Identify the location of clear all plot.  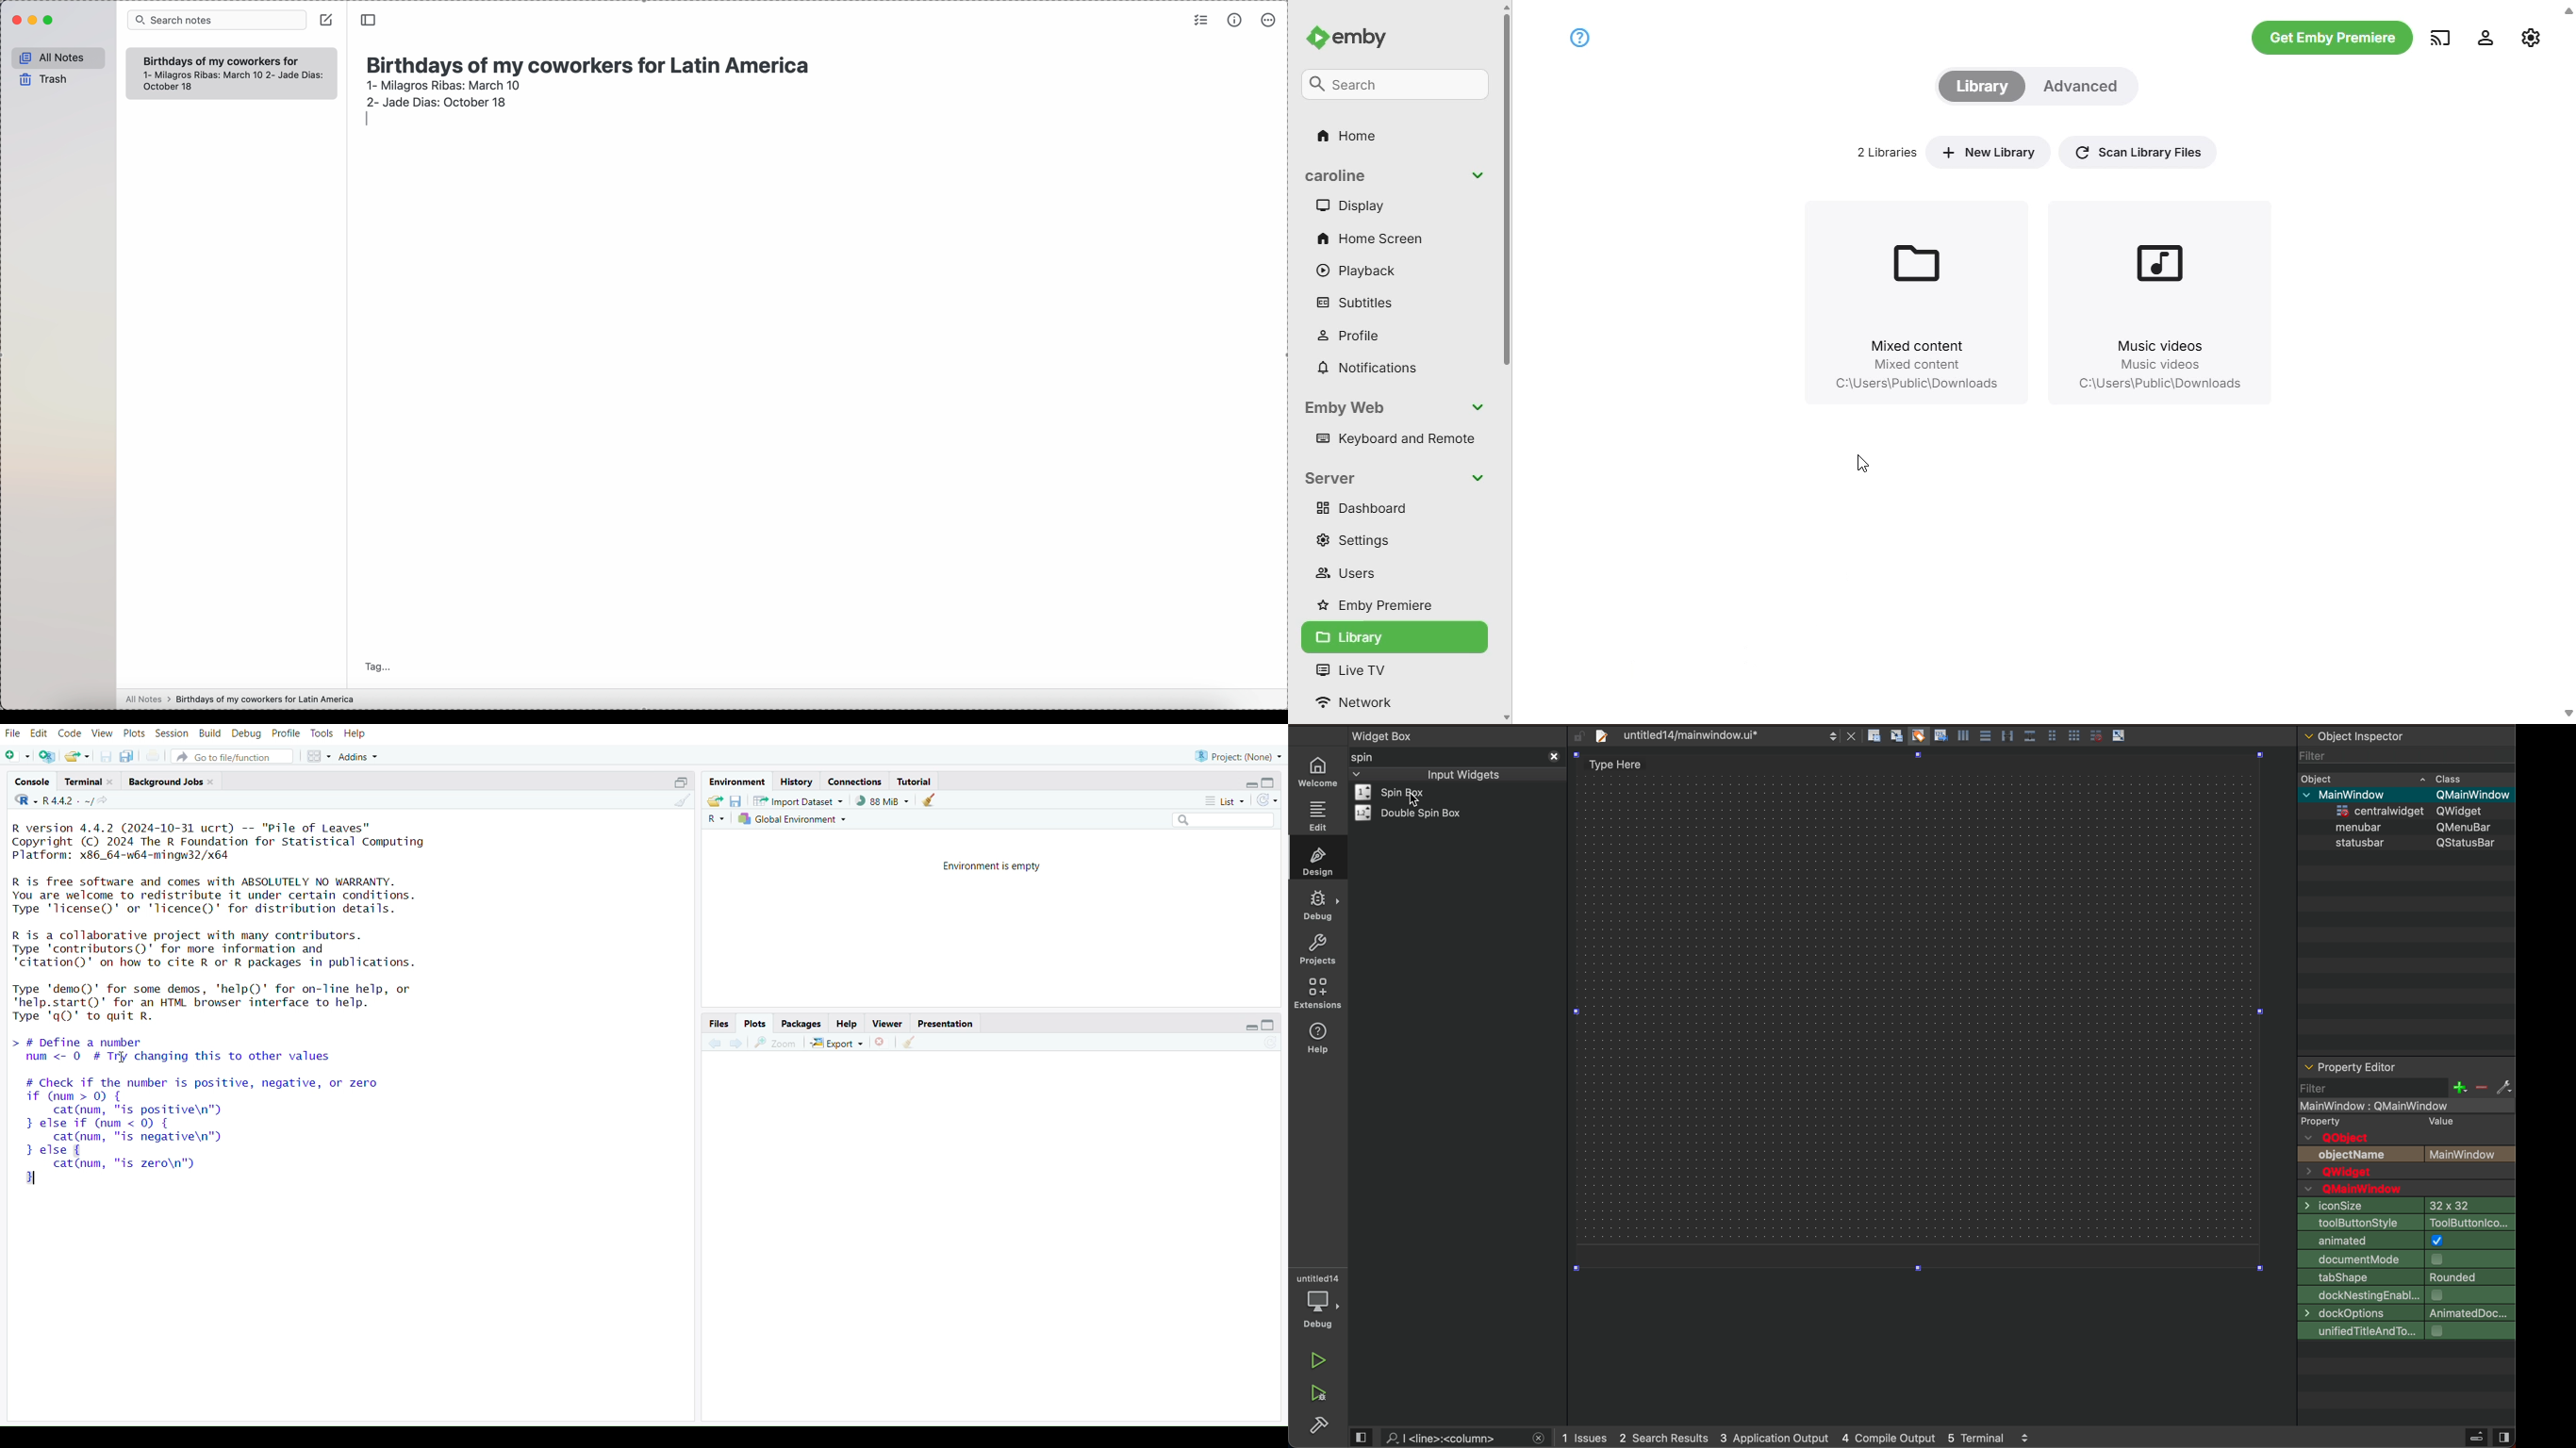
(910, 1043).